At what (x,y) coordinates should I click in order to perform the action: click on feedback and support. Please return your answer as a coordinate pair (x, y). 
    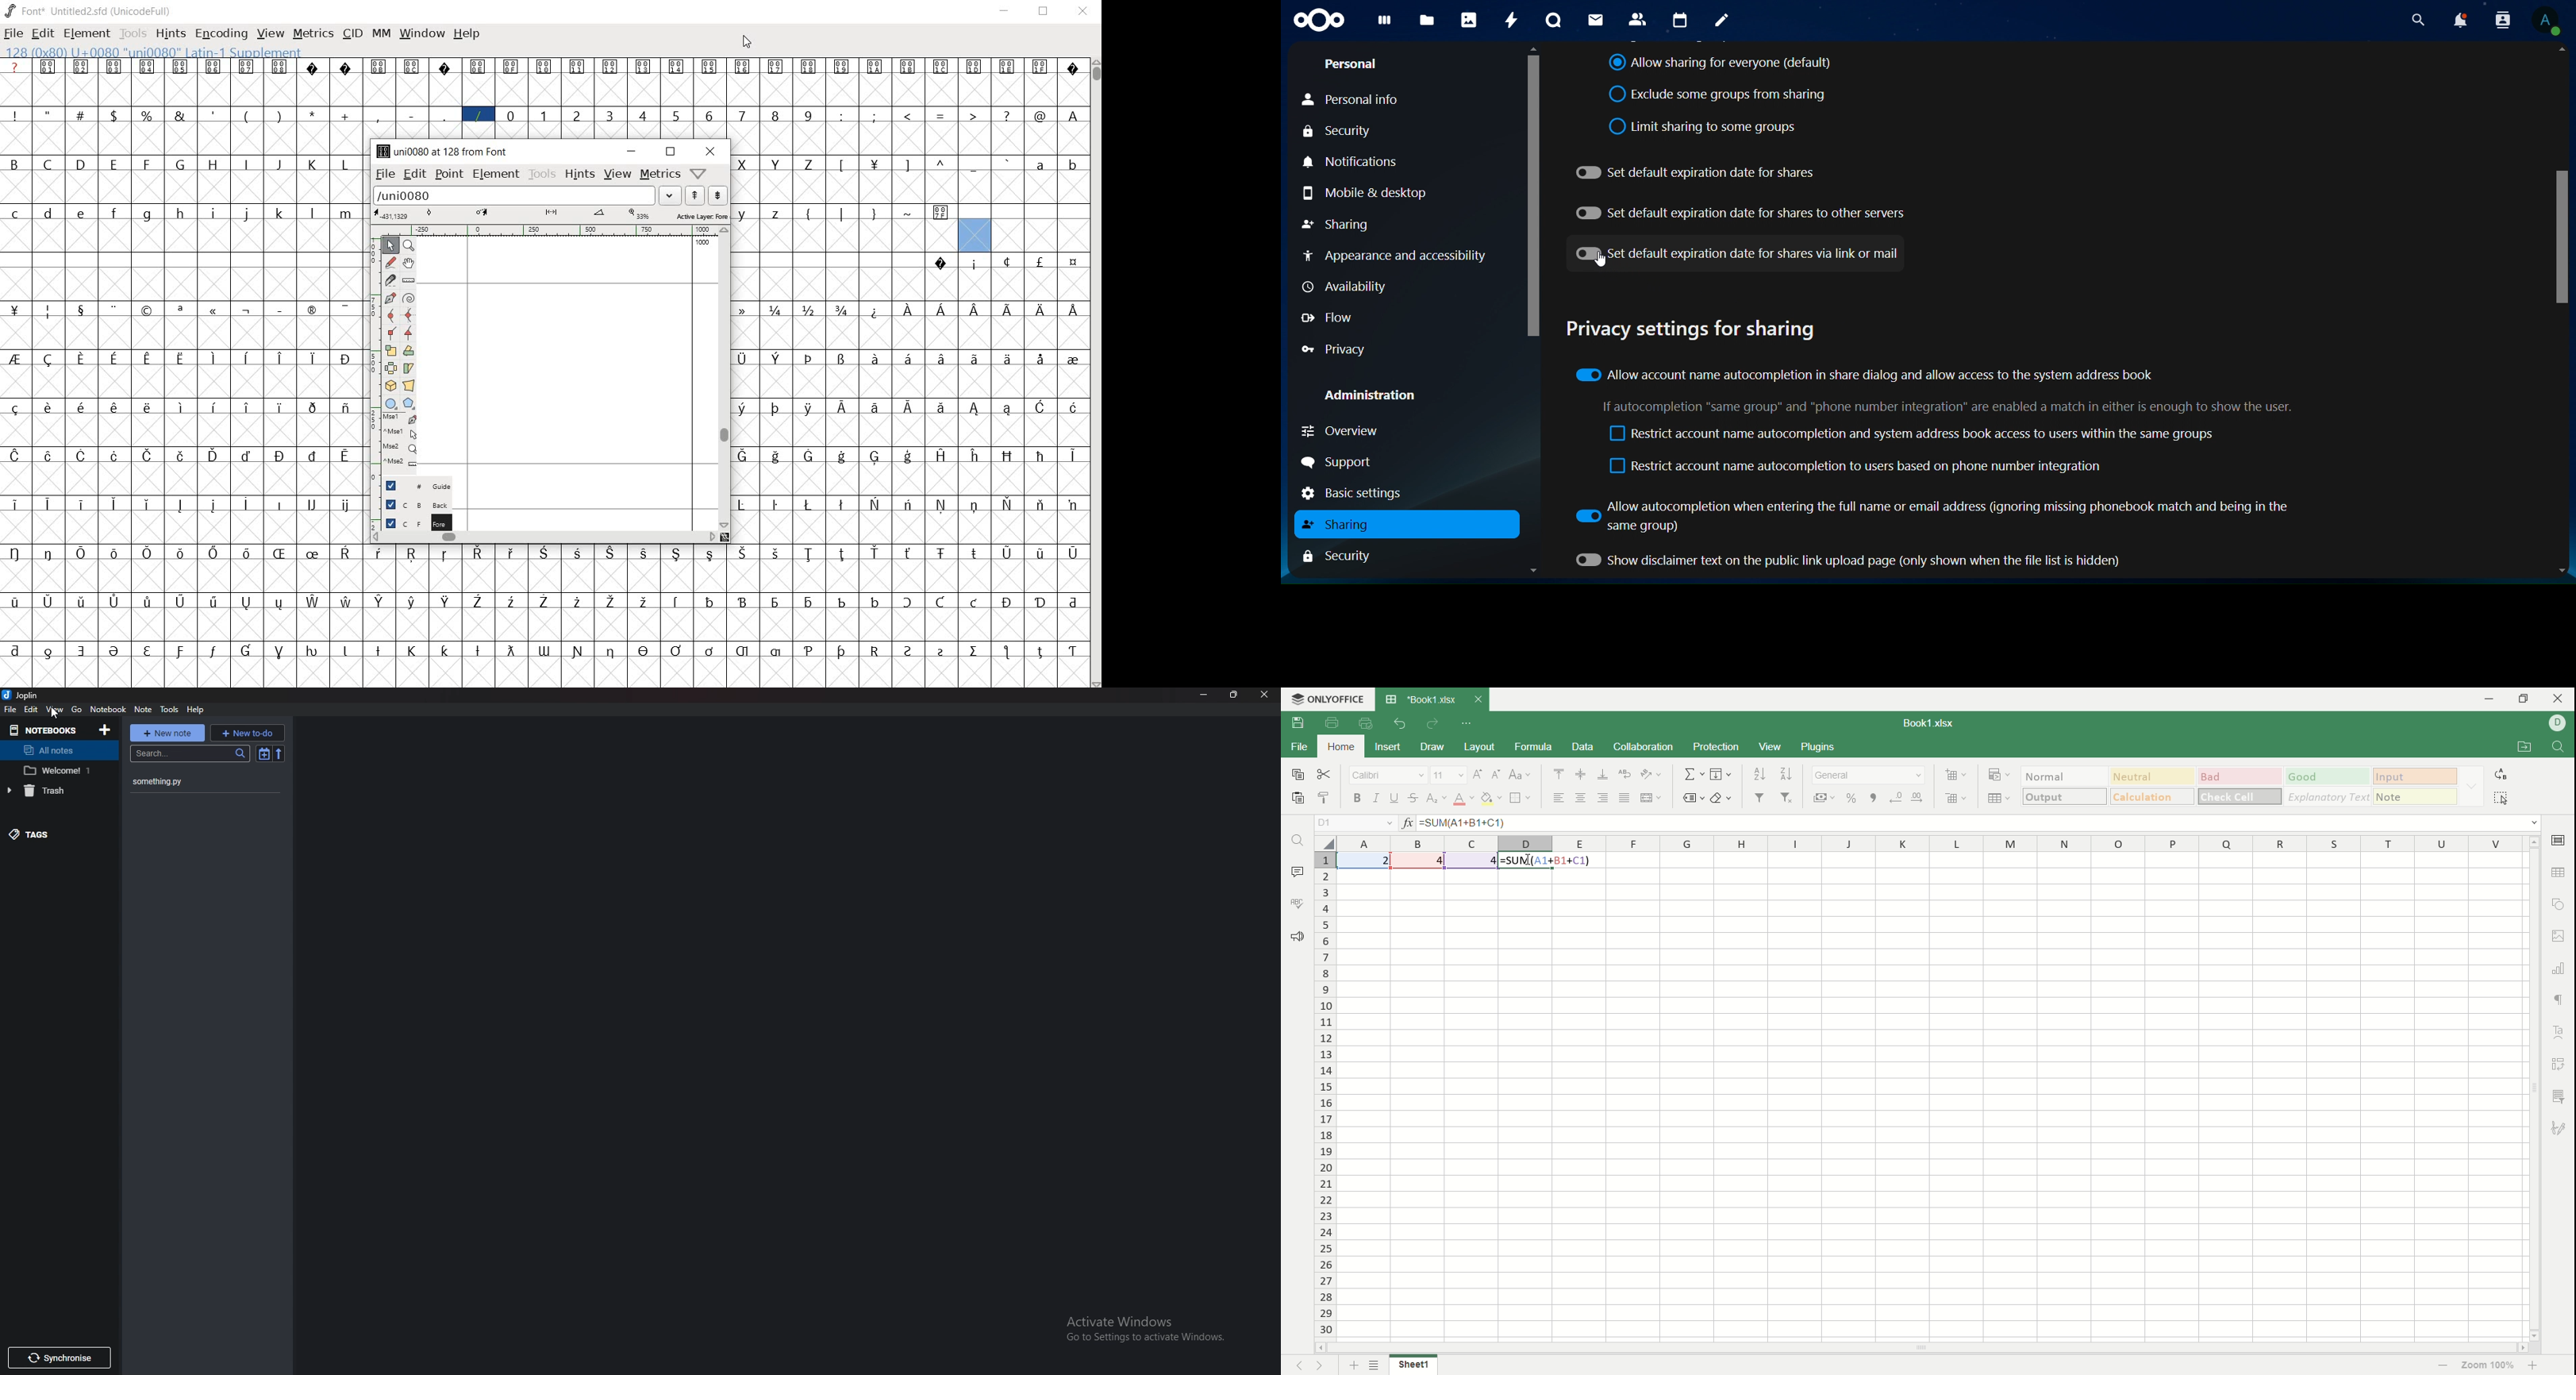
    Looking at the image, I should click on (1296, 936).